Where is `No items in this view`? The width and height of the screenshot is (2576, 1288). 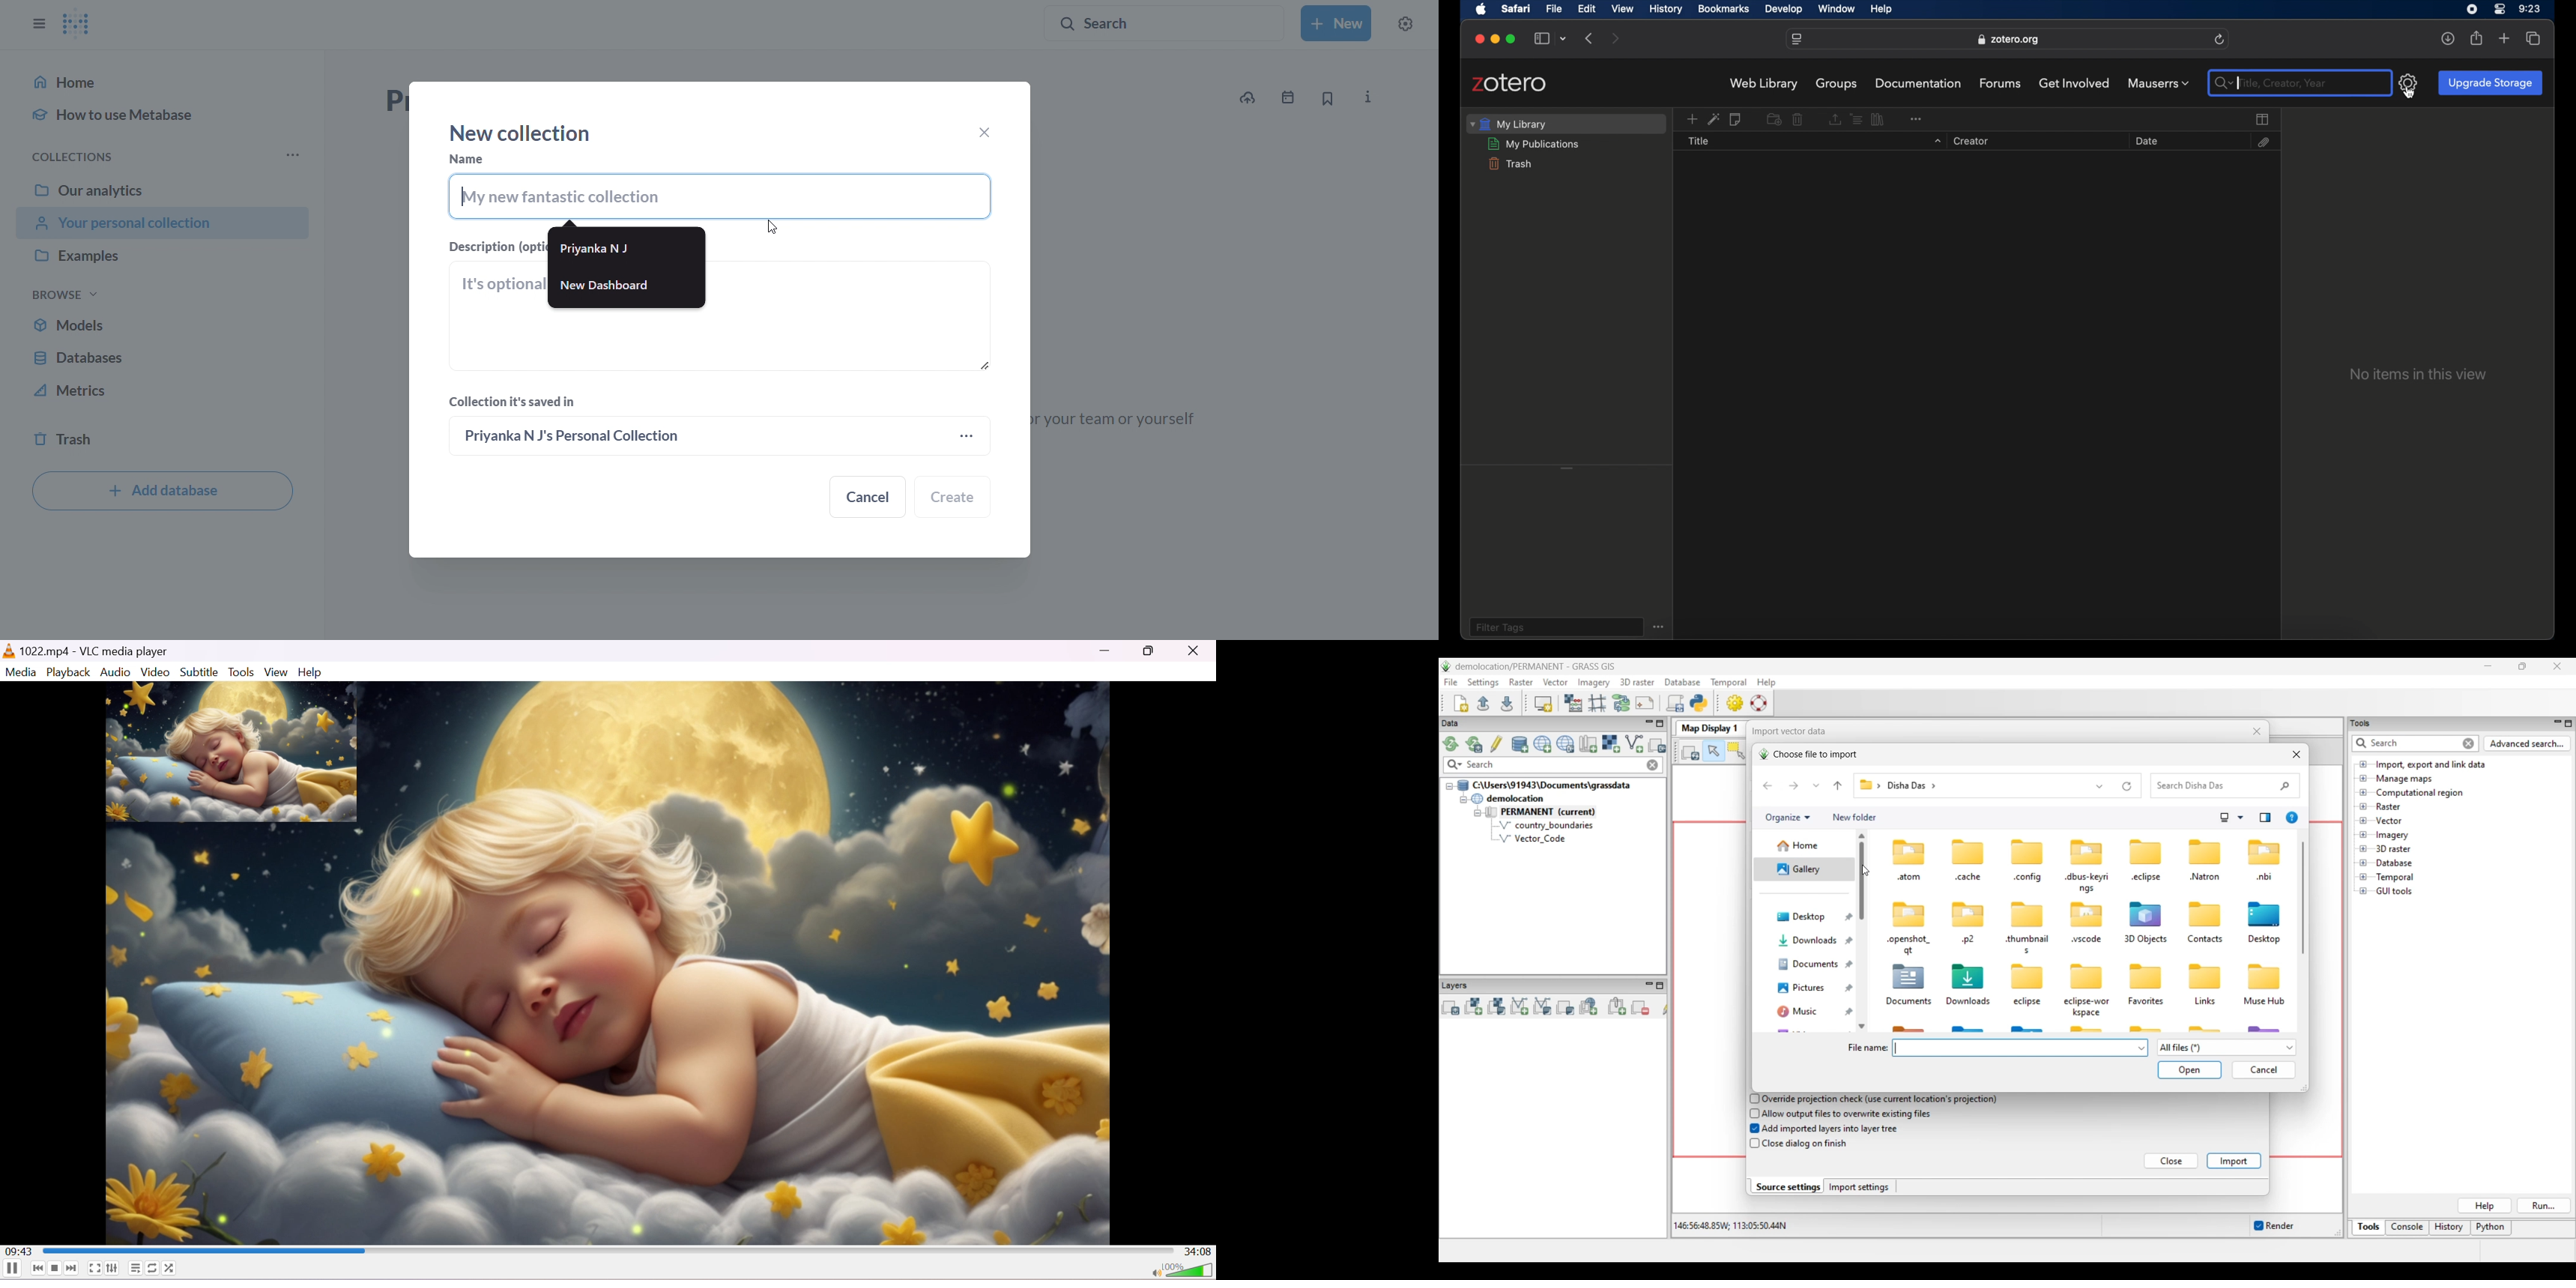 No items in this view is located at coordinates (2417, 375).